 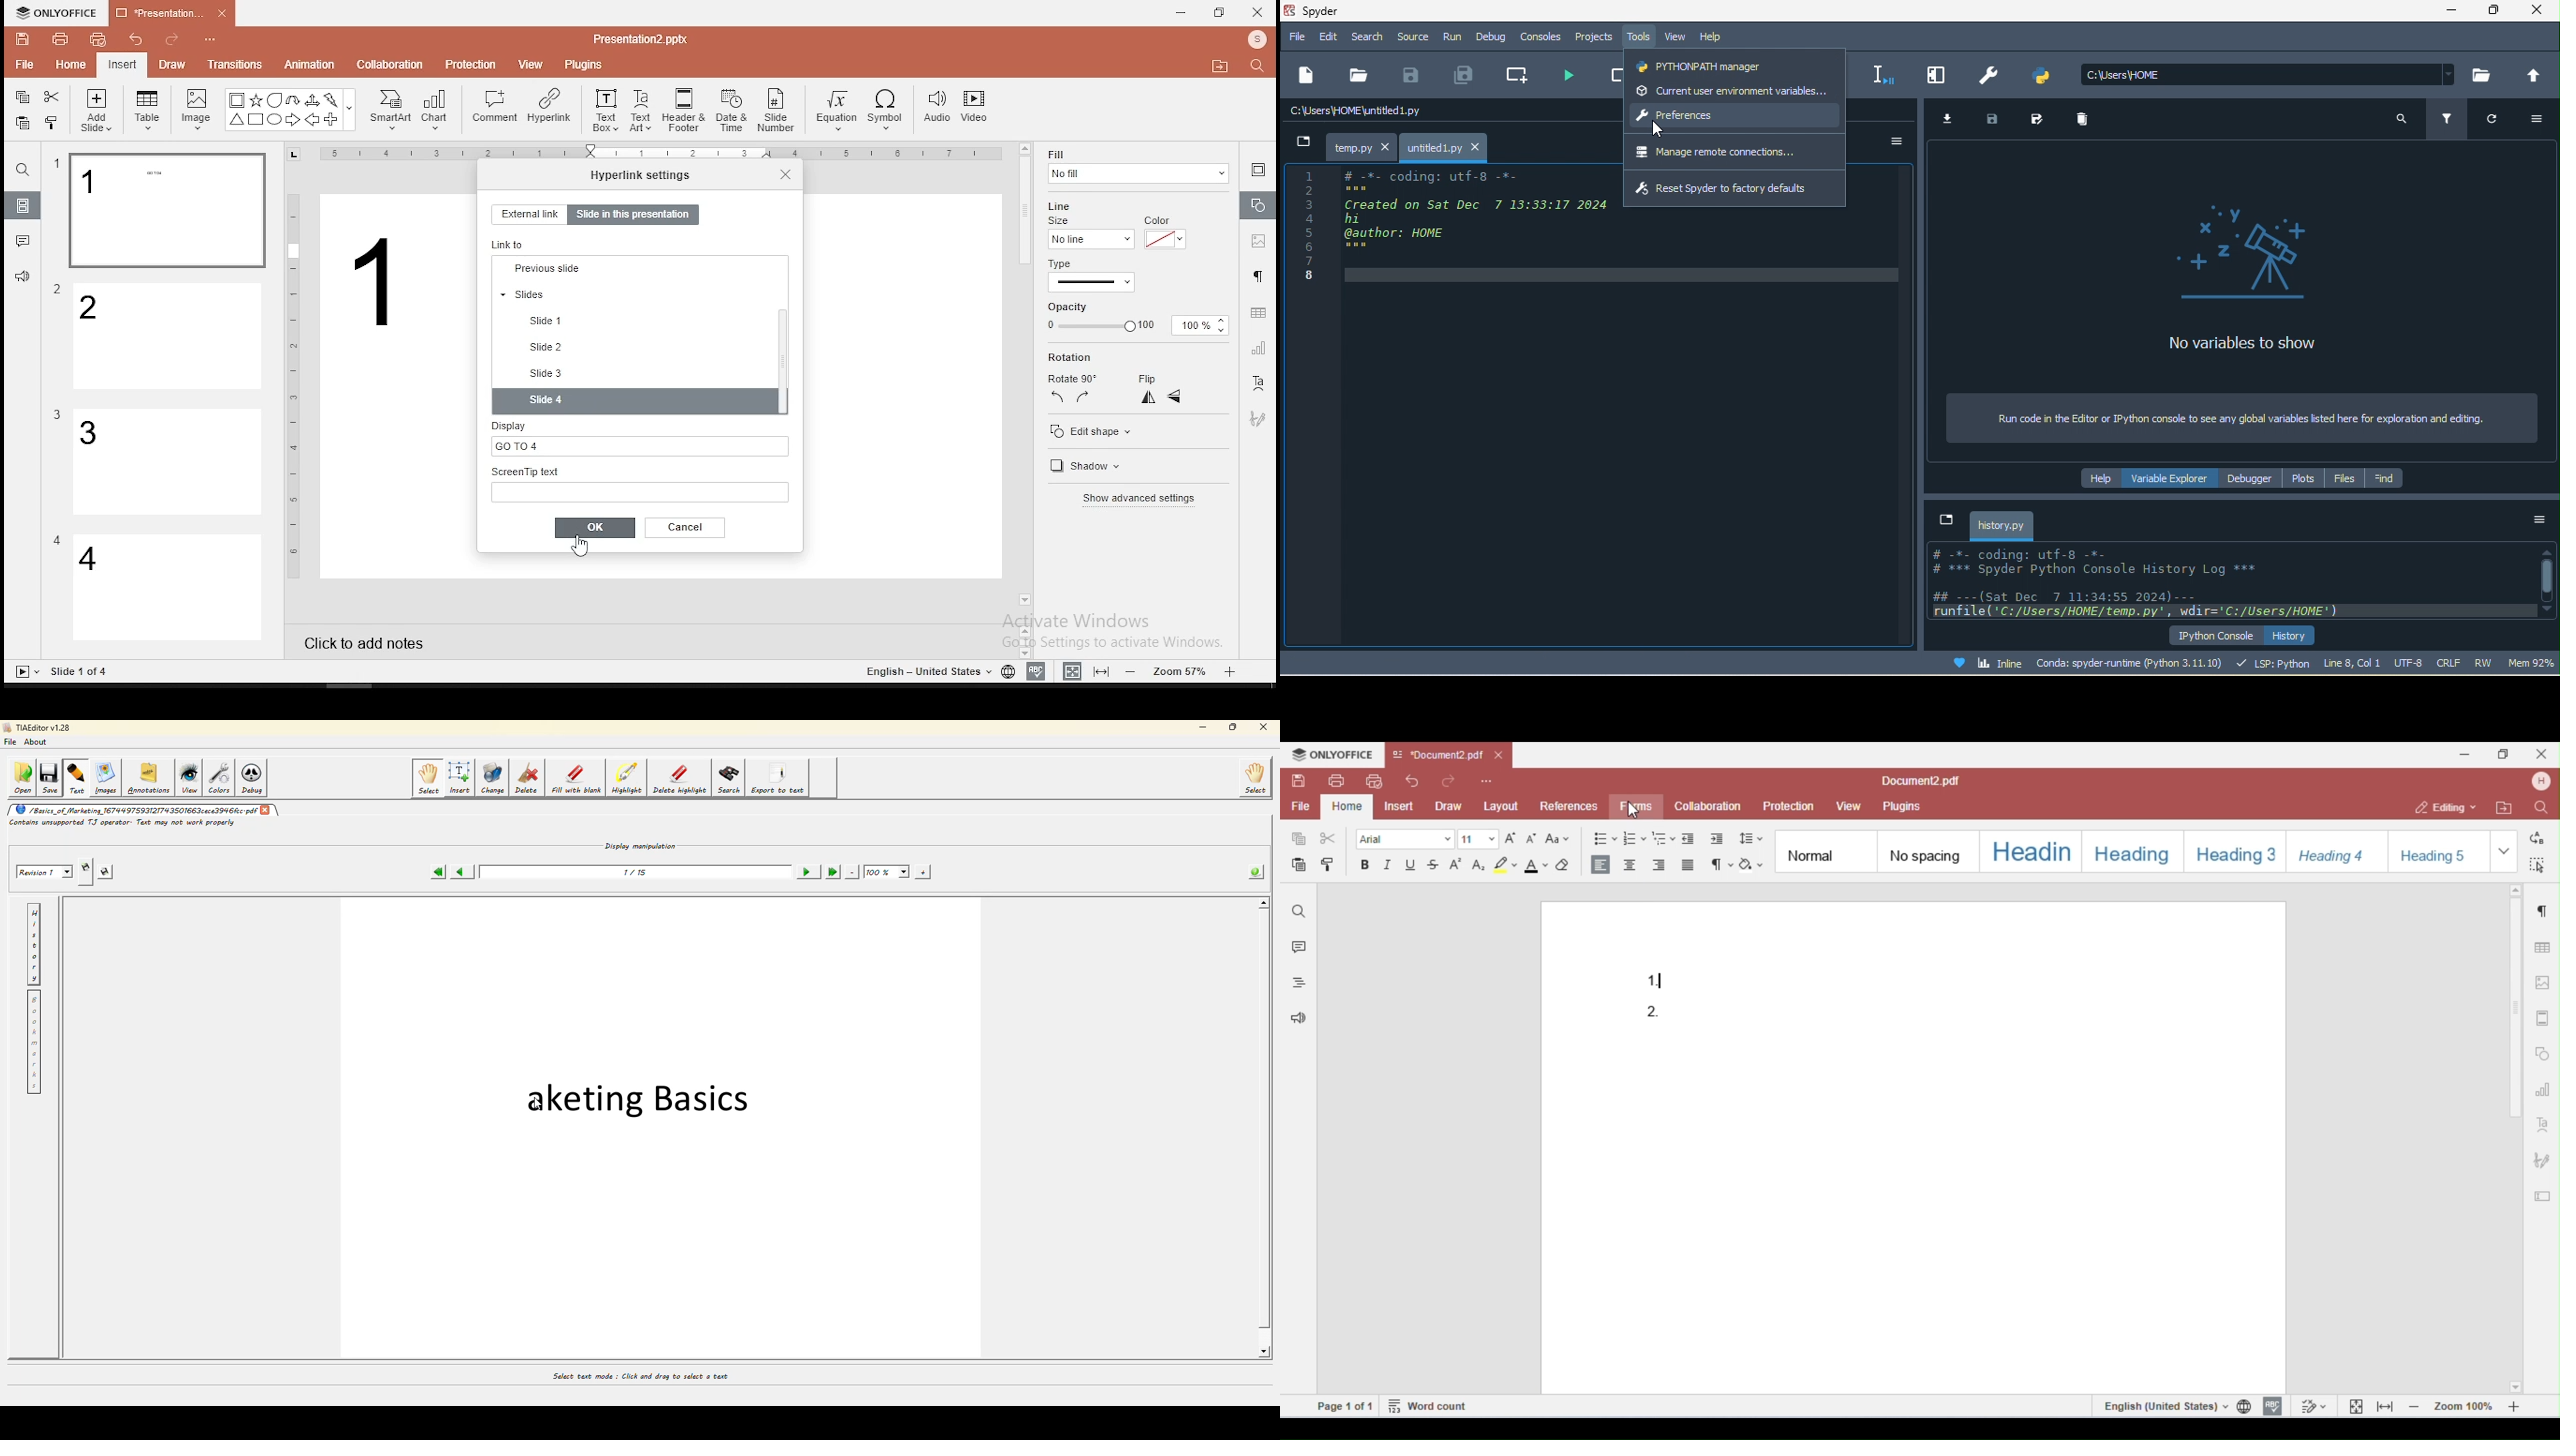 What do you see at coordinates (665, 155) in the screenshot?
I see `` at bounding box center [665, 155].